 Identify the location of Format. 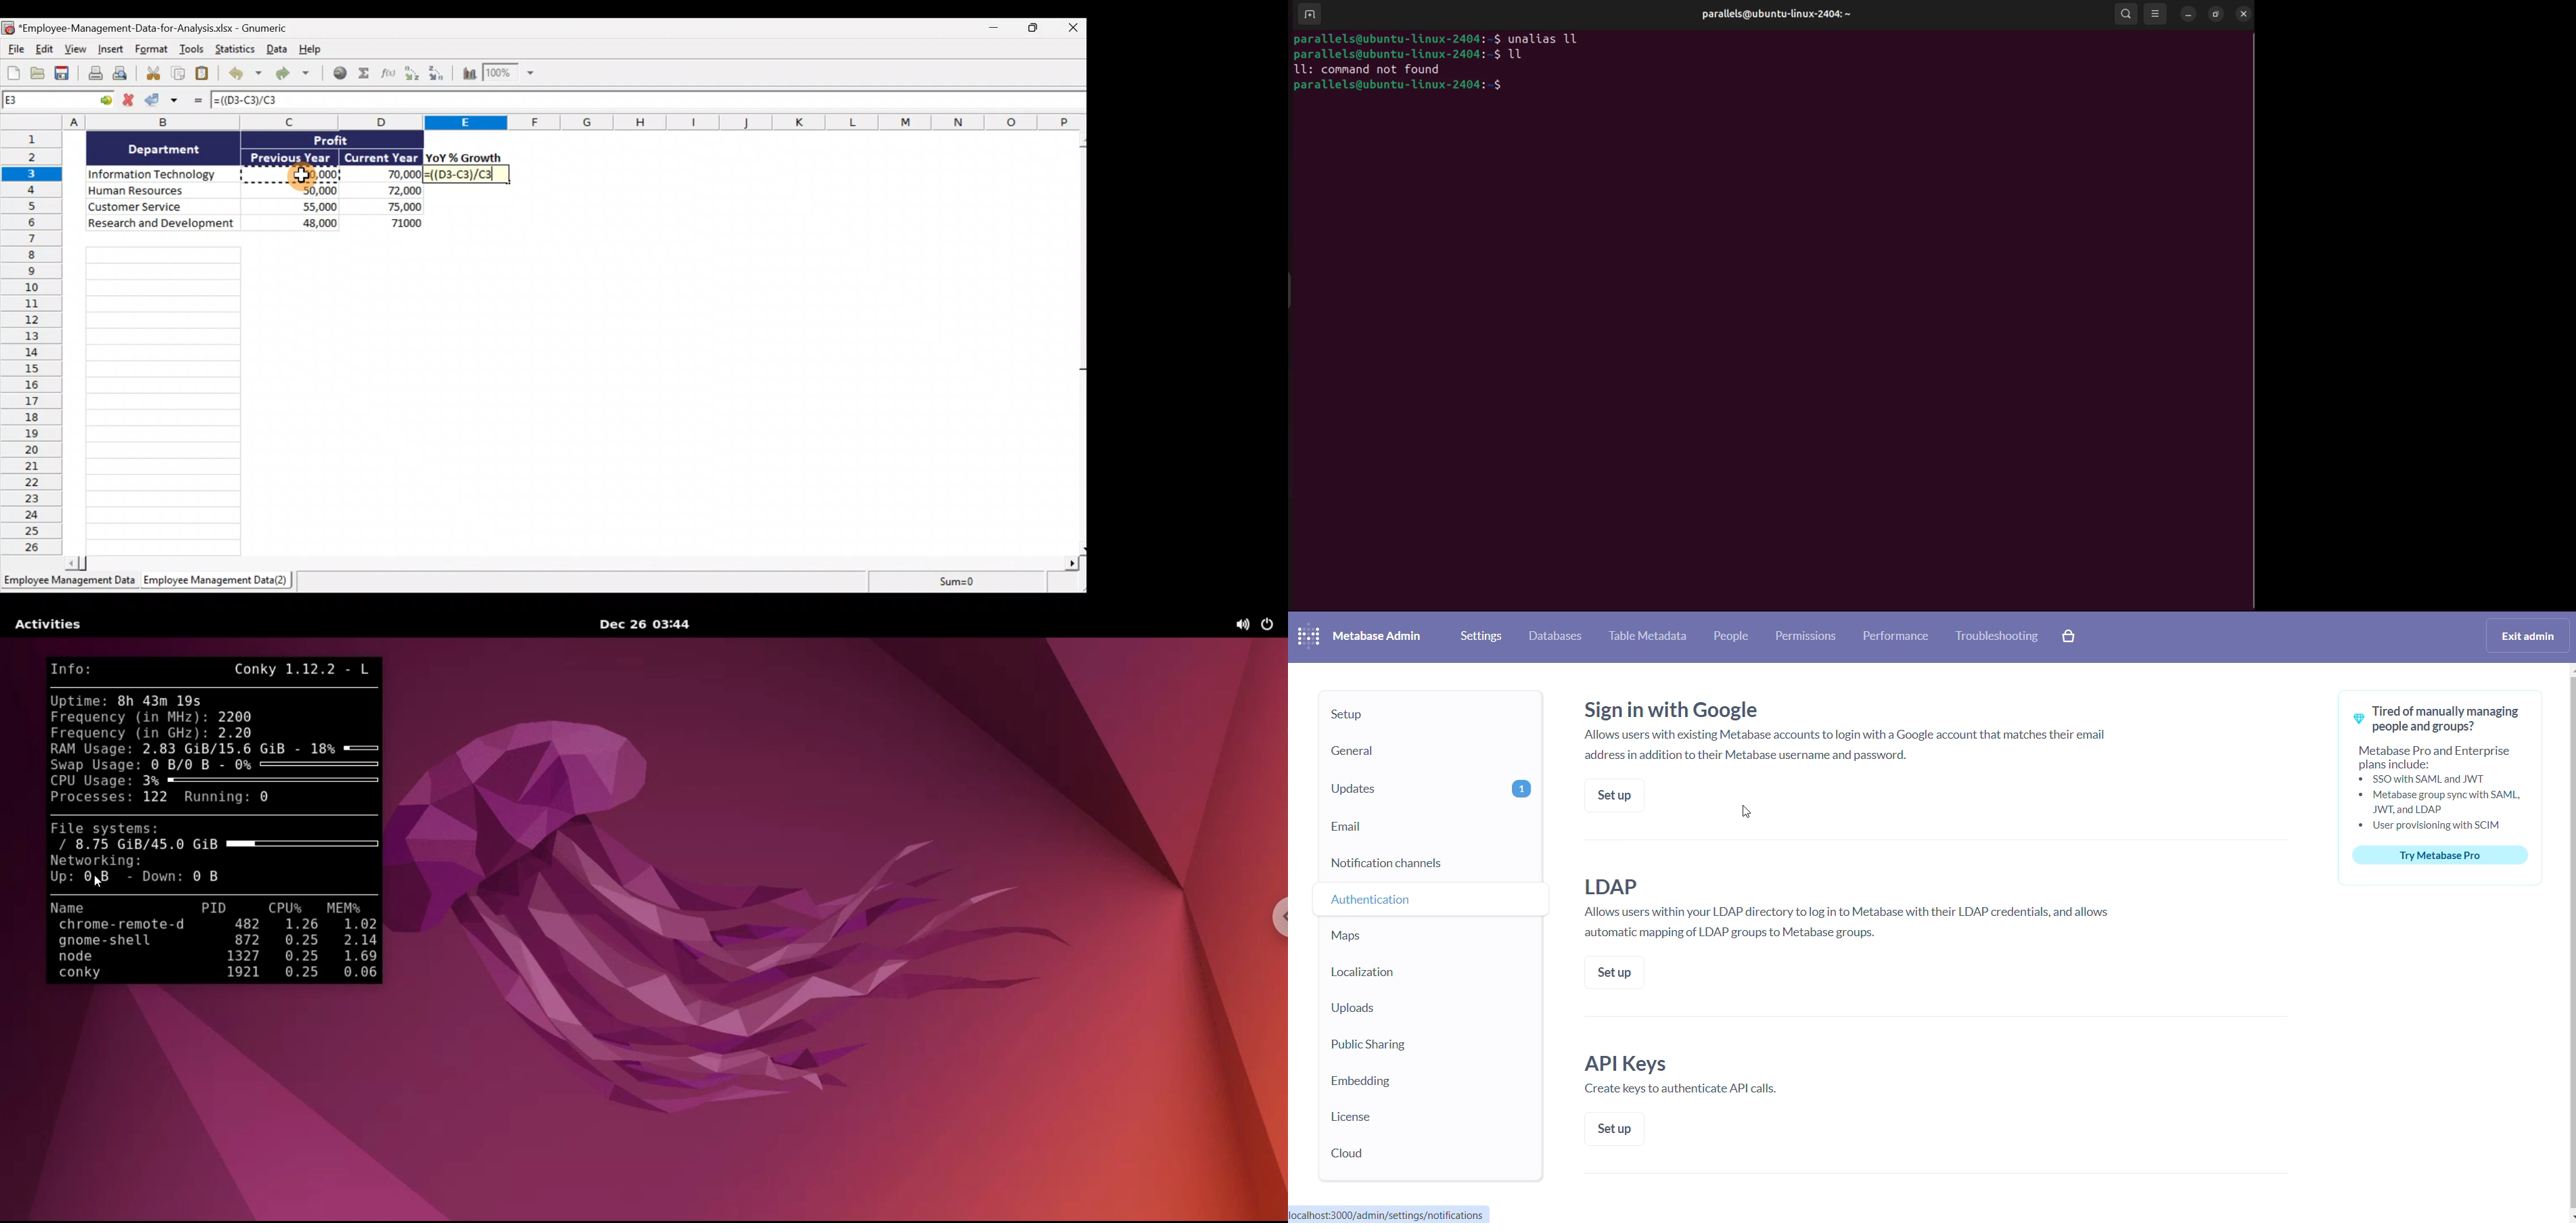
(152, 50).